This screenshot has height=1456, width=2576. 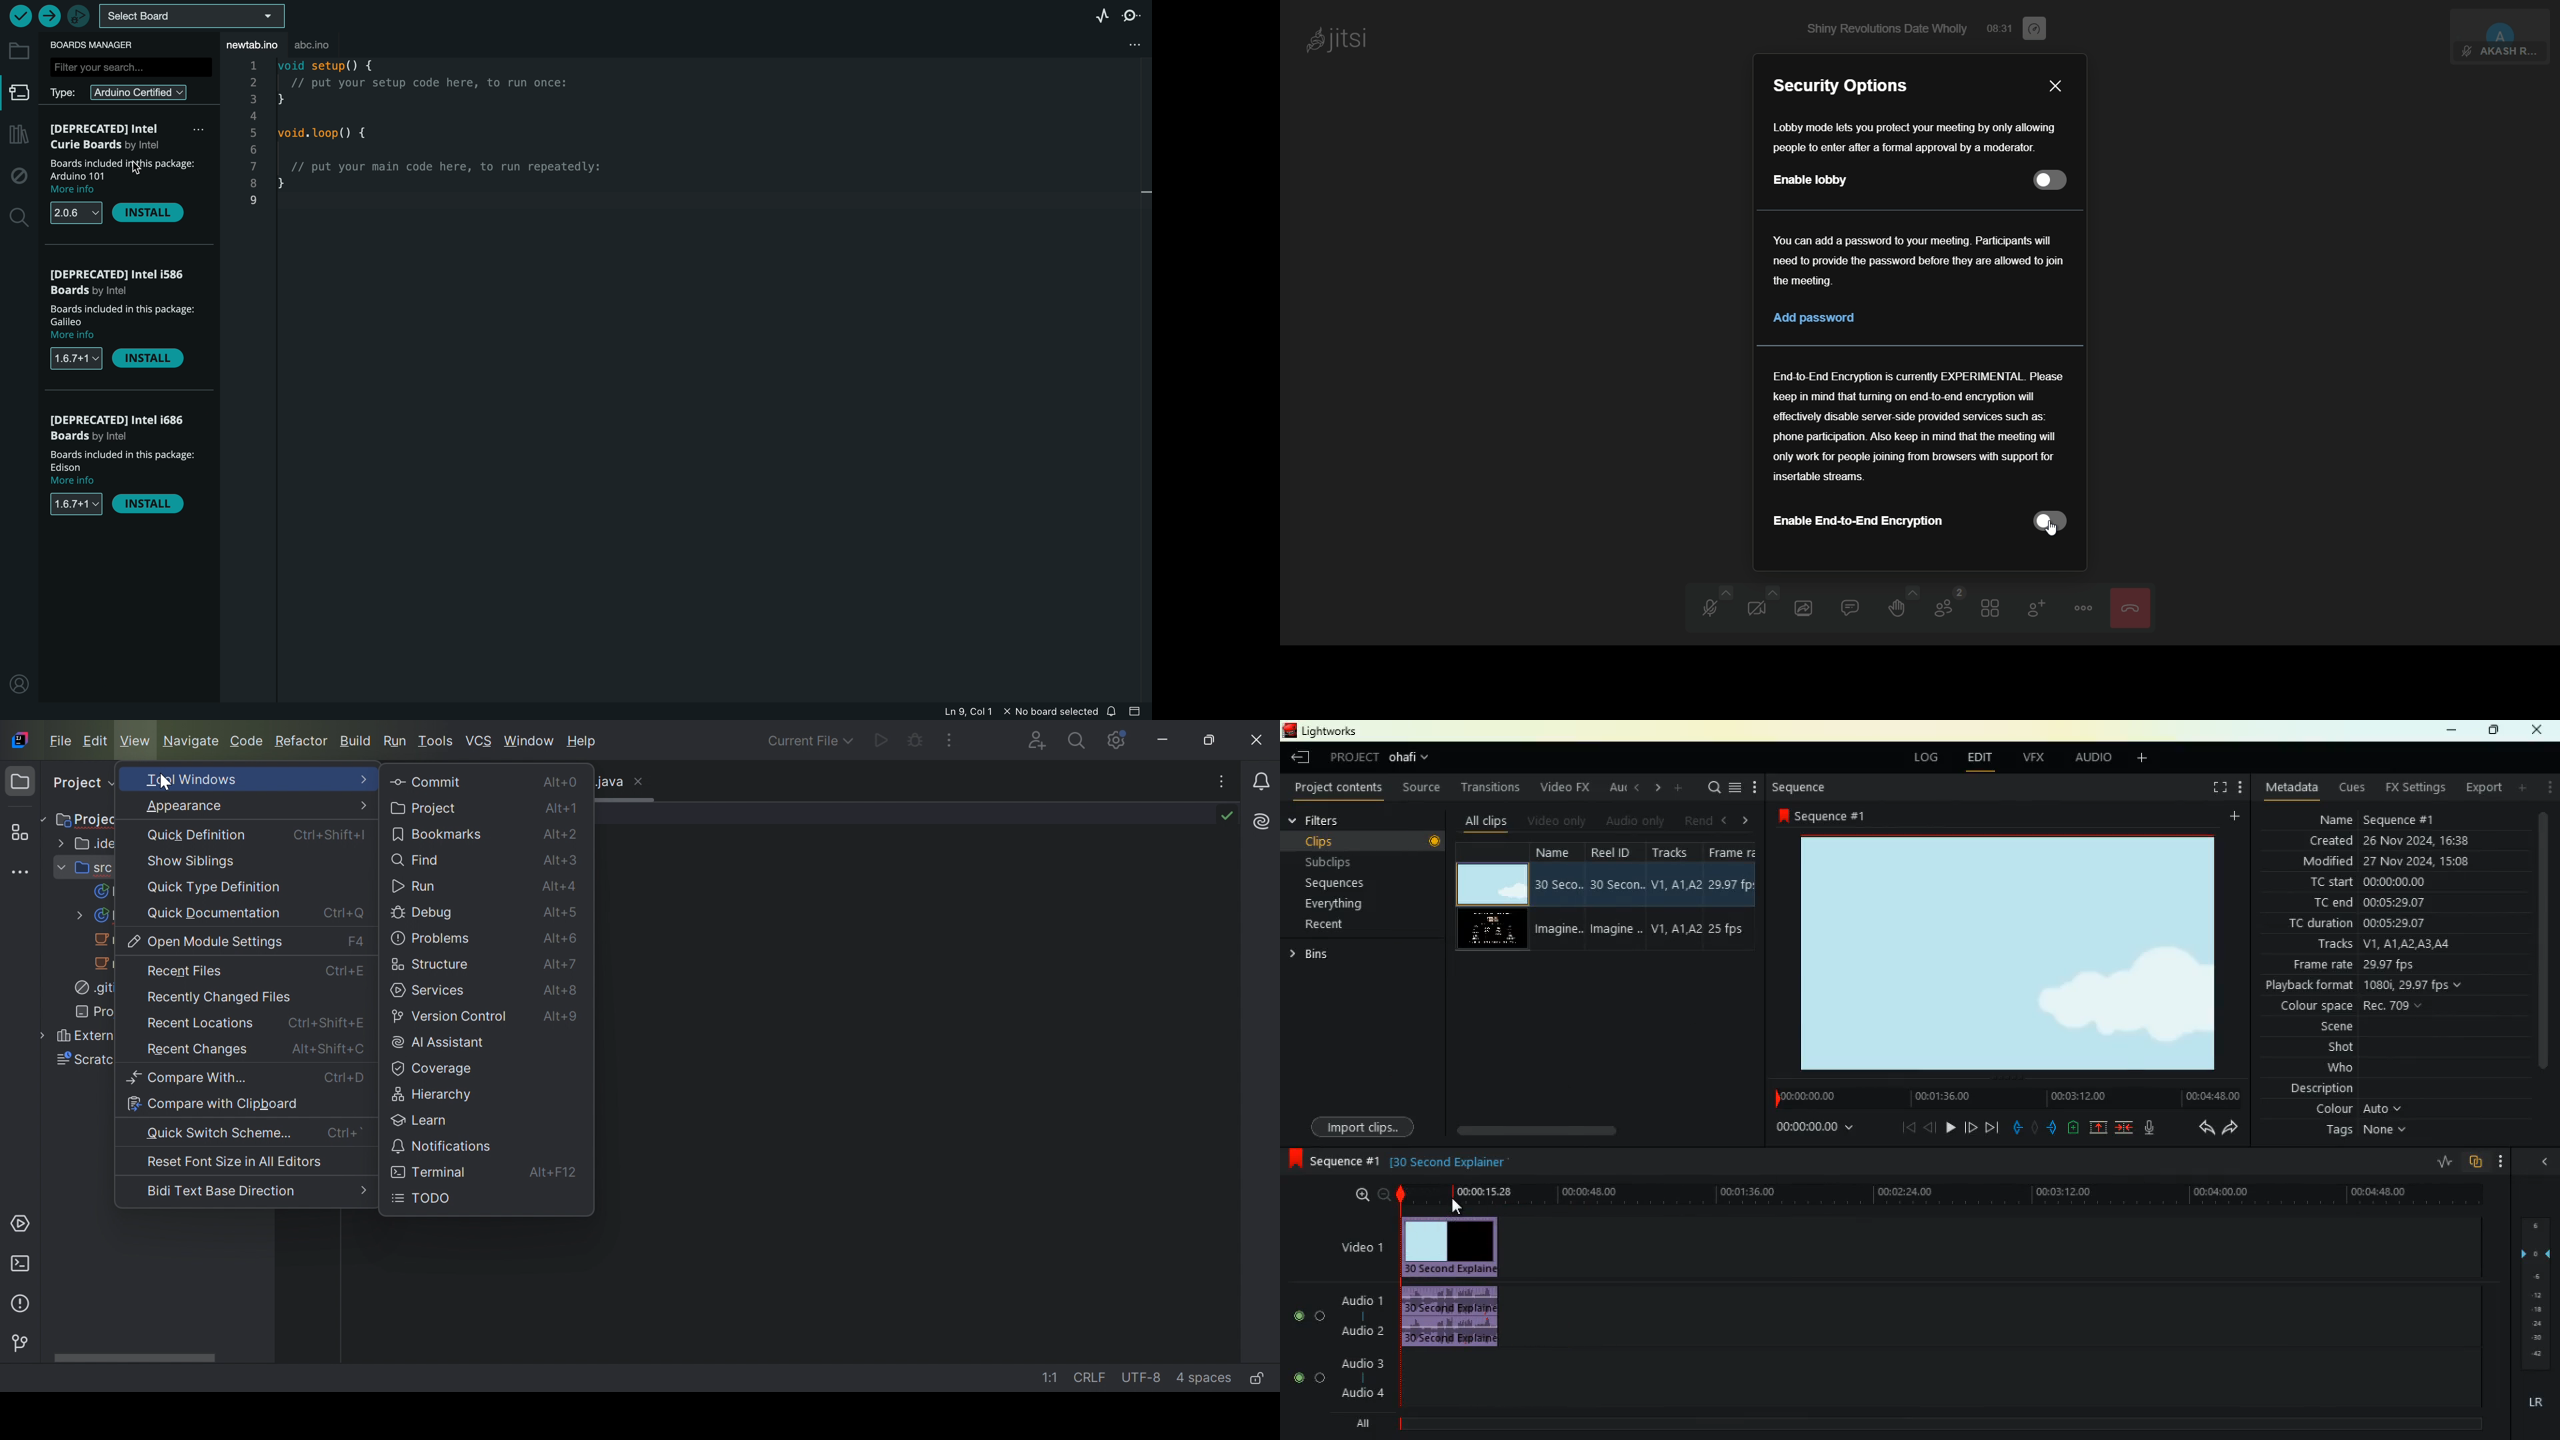 I want to click on close, so click(x=2055, y=85).